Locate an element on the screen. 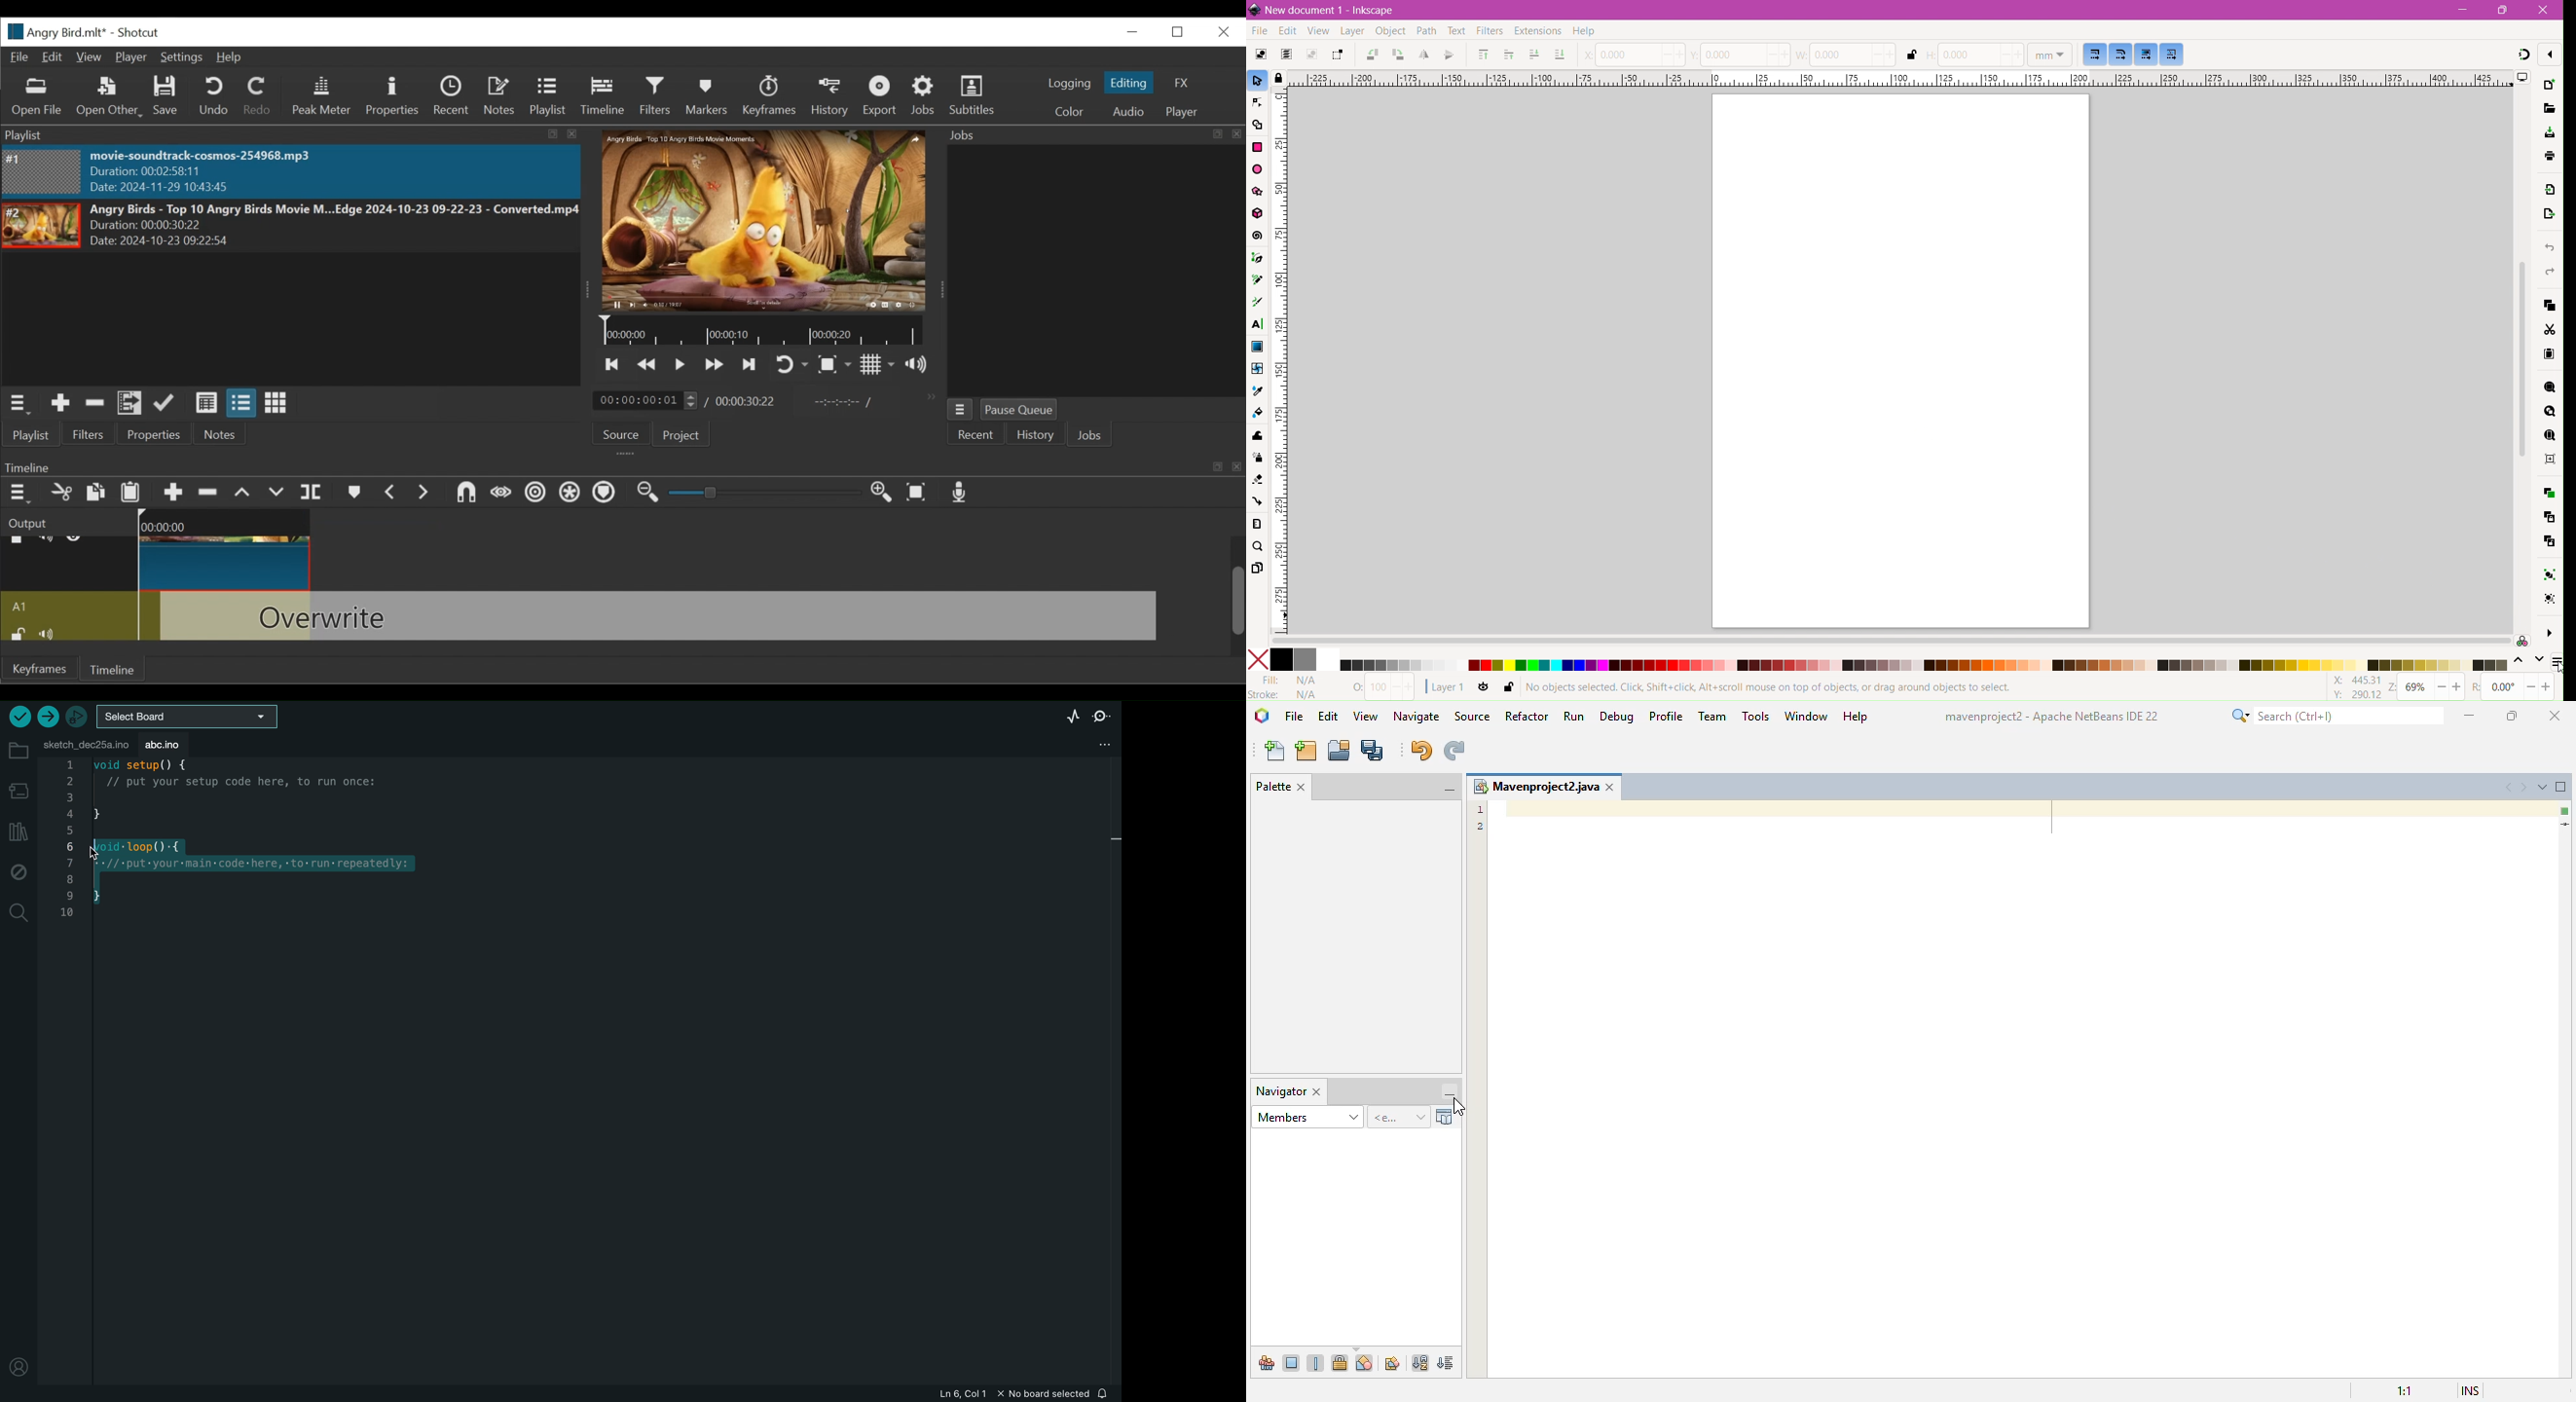 The width and height of the screenshot is (2576, 1428). minimize window group is located at coordinates (1448, 791).